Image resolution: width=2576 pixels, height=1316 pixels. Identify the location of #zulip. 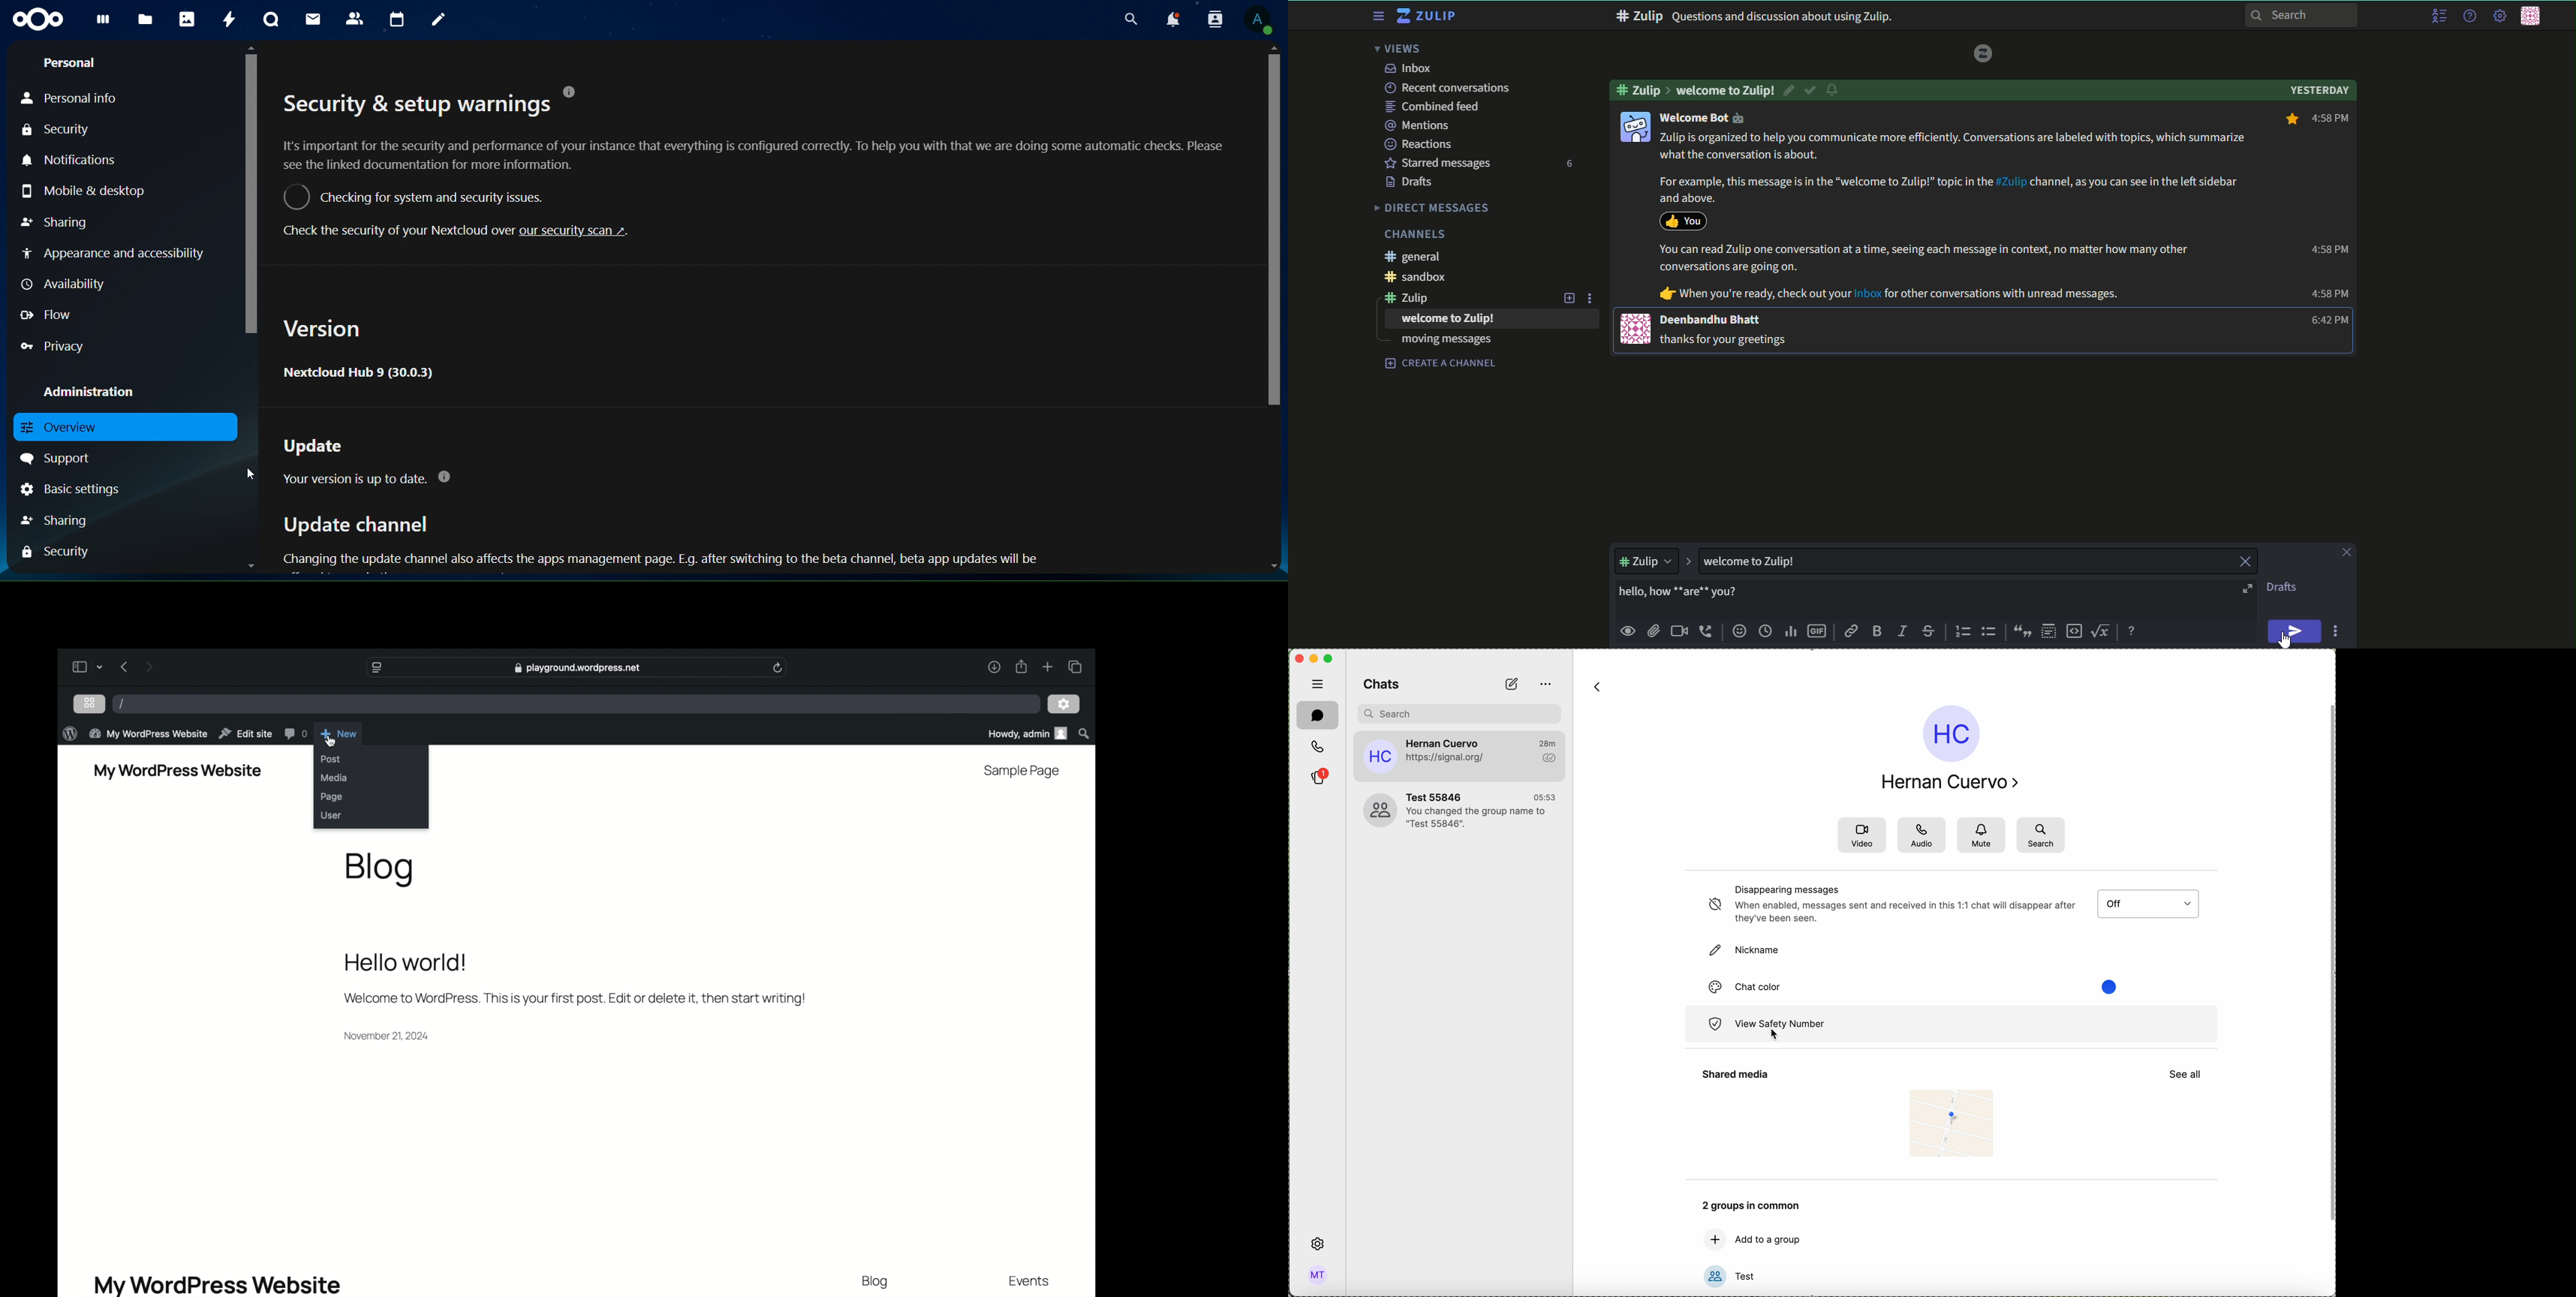
(1643, 90).